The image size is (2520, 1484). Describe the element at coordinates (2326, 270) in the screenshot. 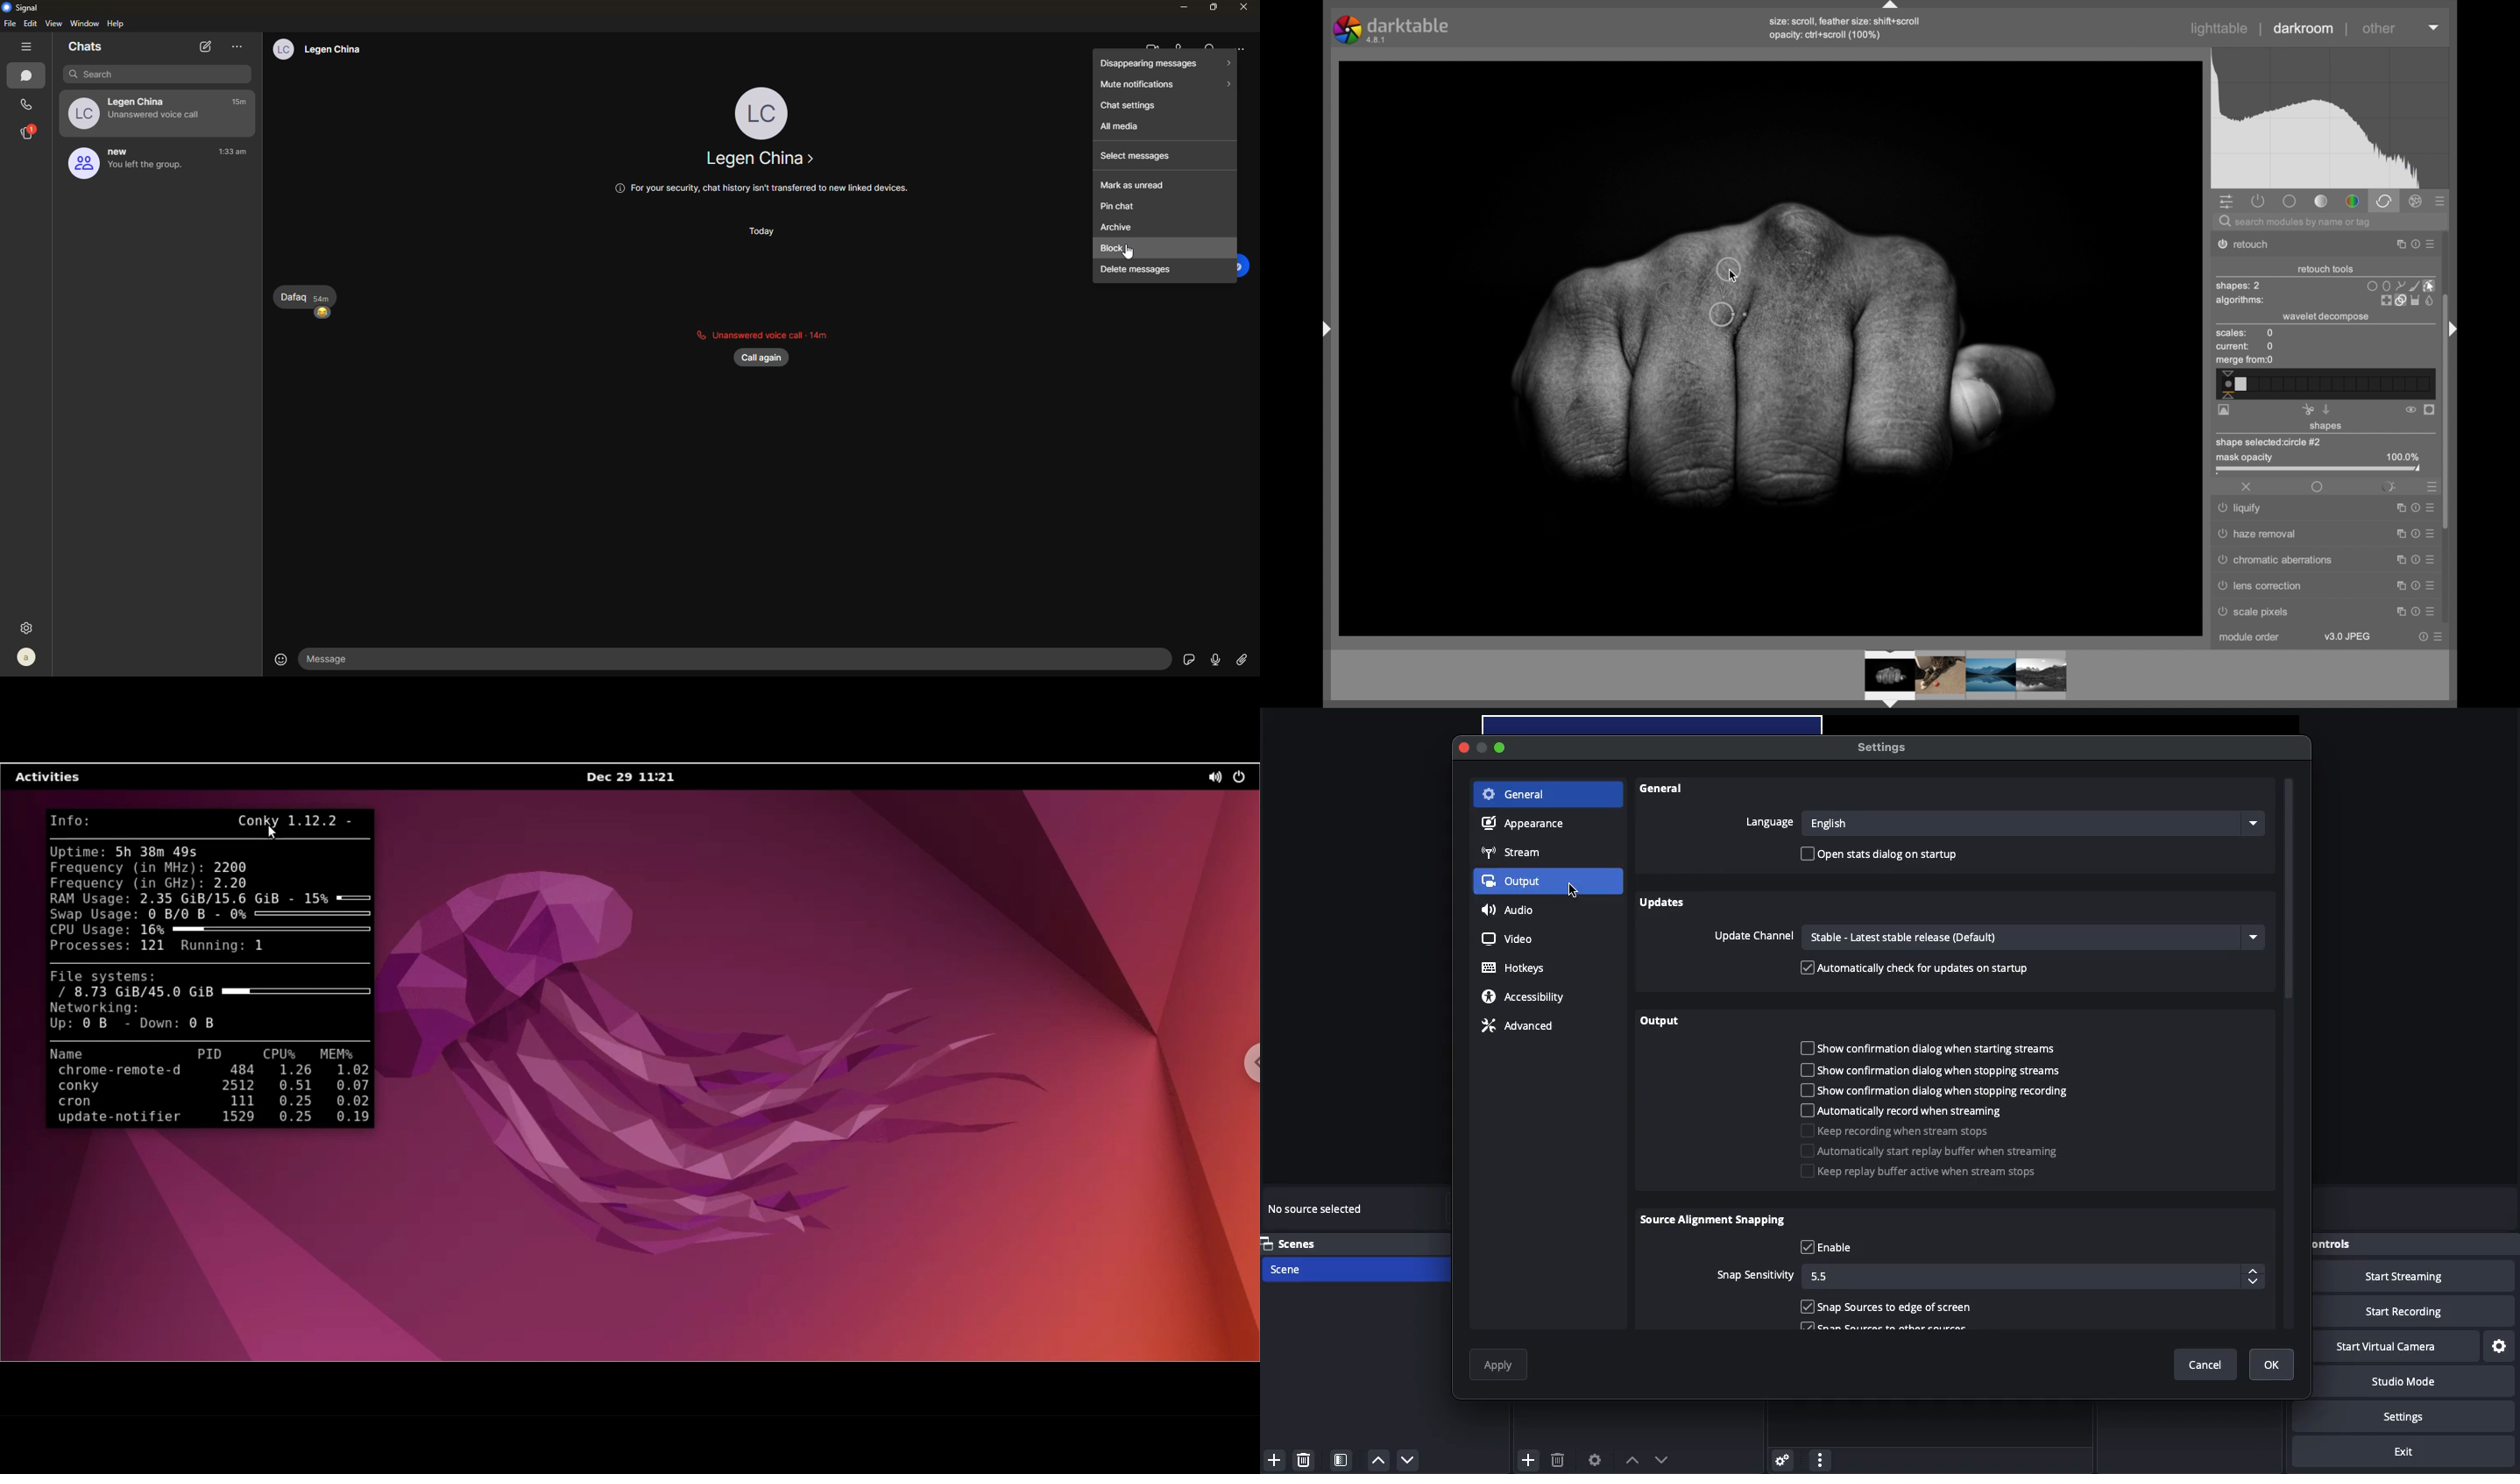

I see `retouch tools` at that location.